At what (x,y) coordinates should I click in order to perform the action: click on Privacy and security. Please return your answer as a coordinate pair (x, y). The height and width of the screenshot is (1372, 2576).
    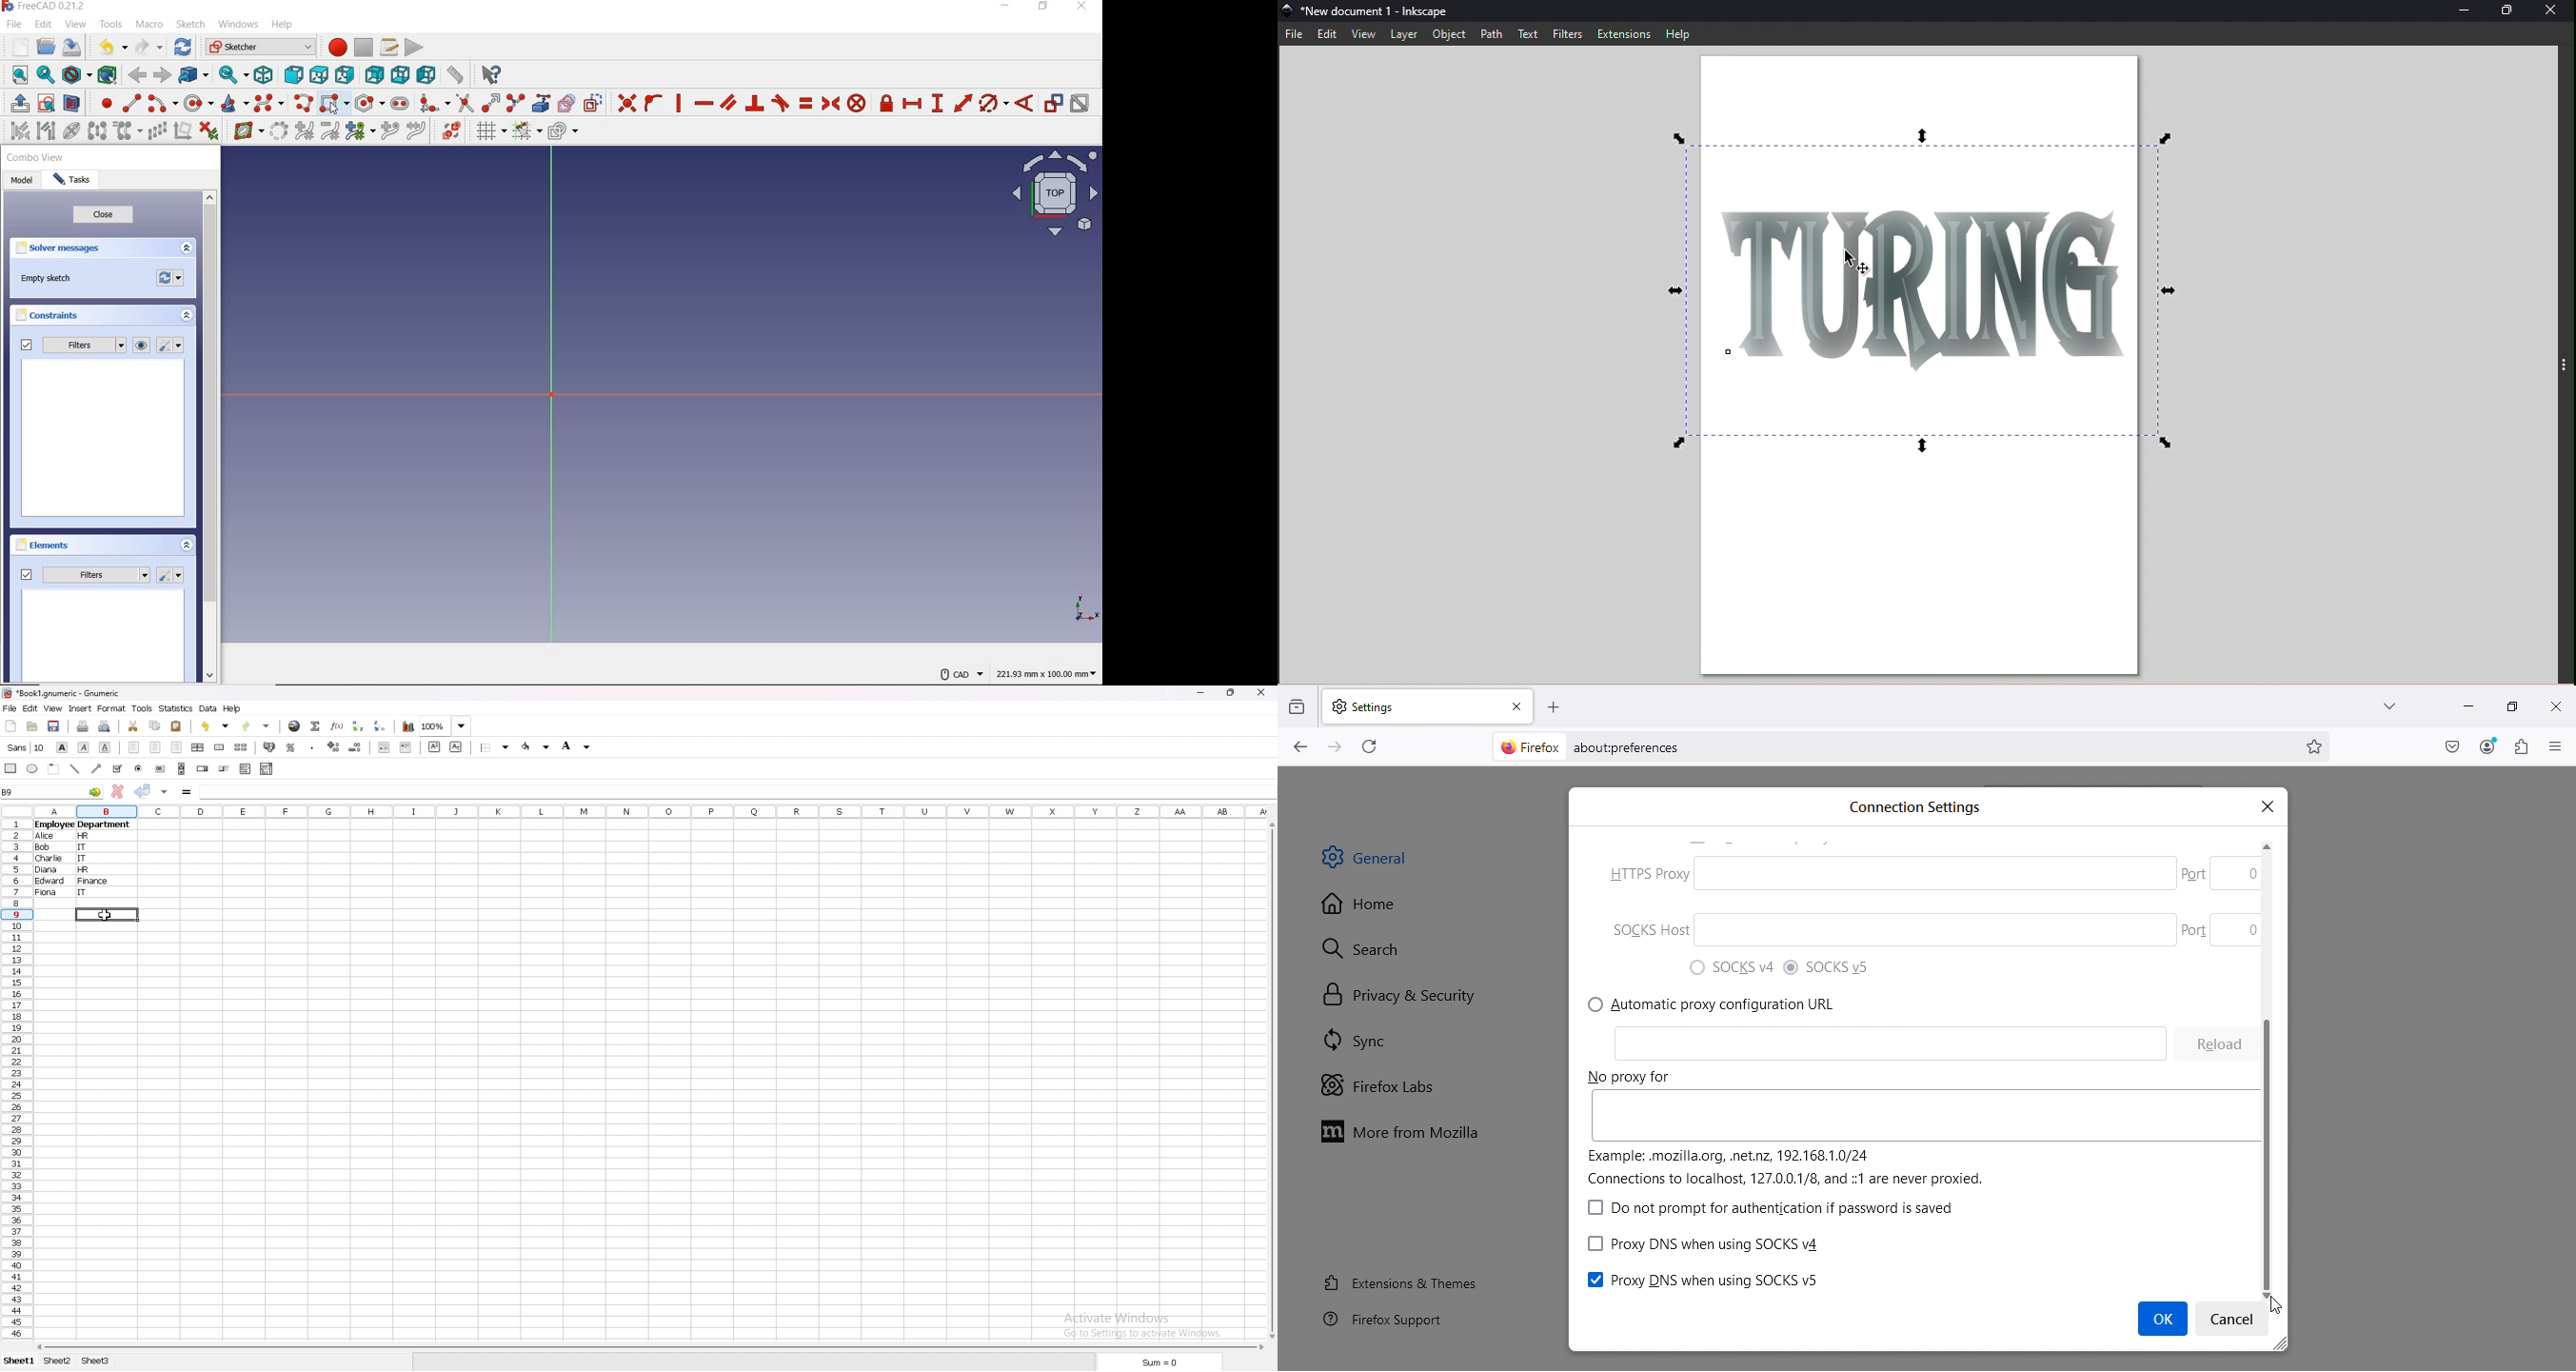
    Looking at the image, I should click on (1397, 995).